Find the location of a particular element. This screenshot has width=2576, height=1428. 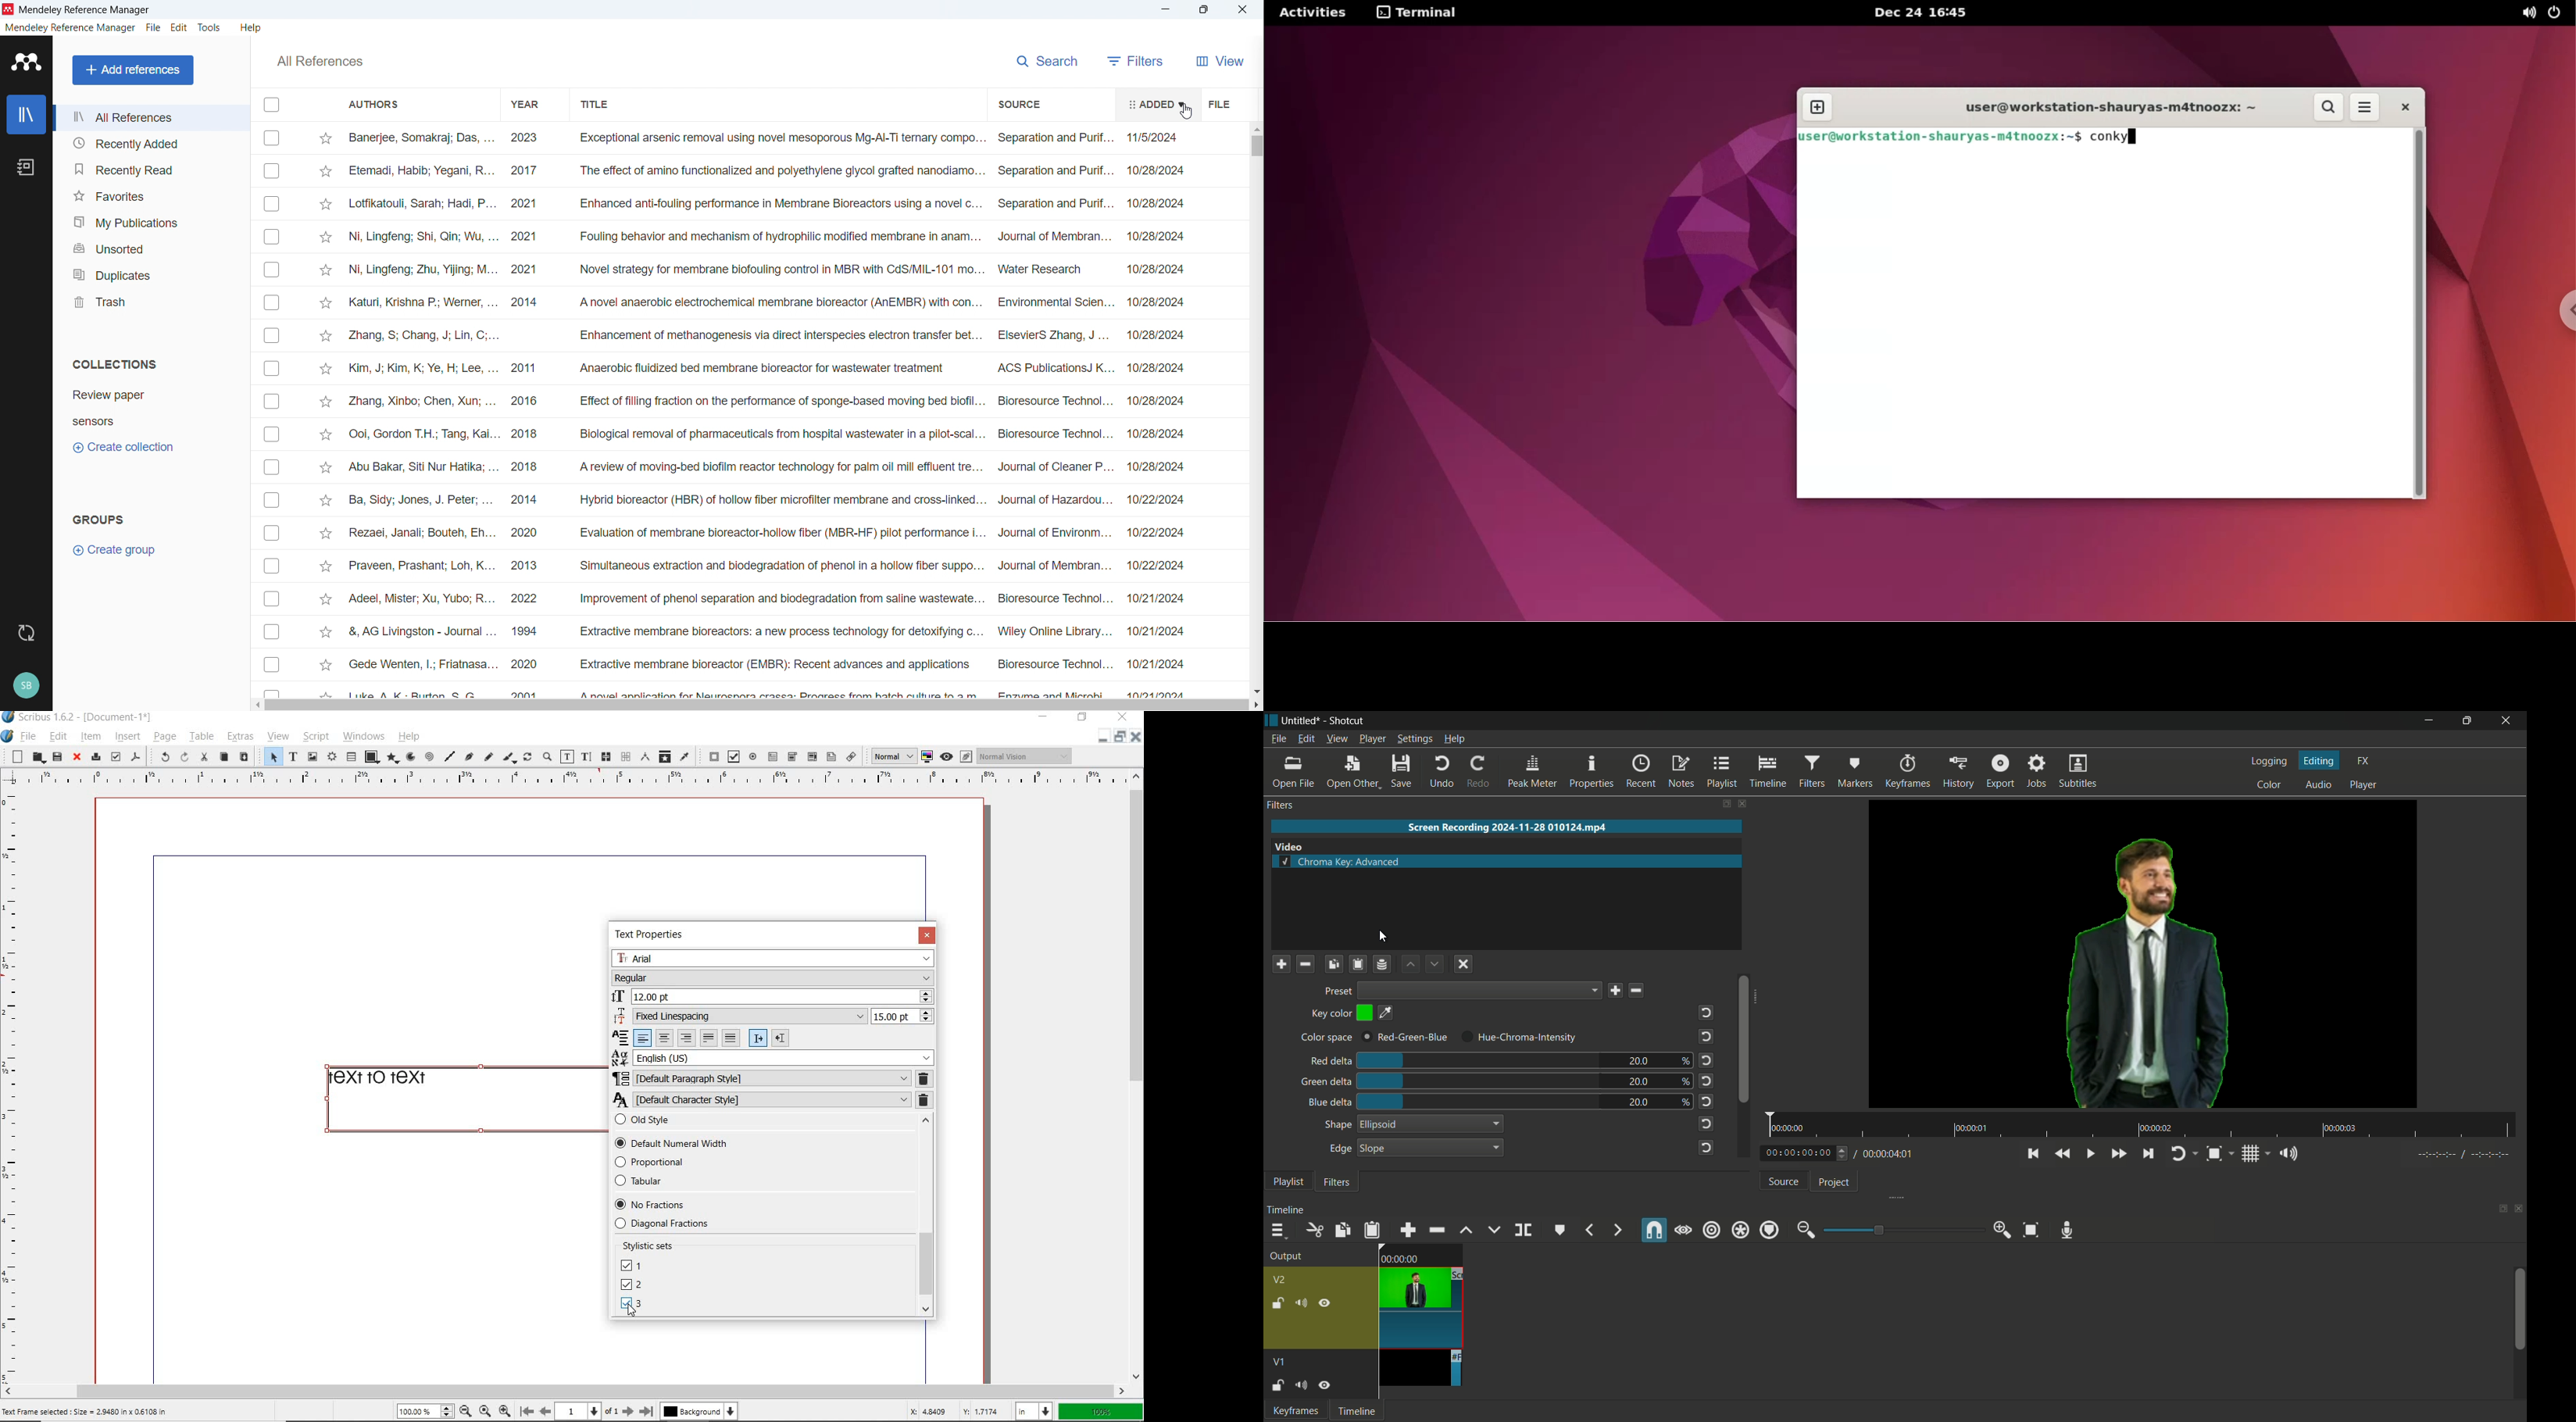

slope is located at coordinates (1429, 1147).